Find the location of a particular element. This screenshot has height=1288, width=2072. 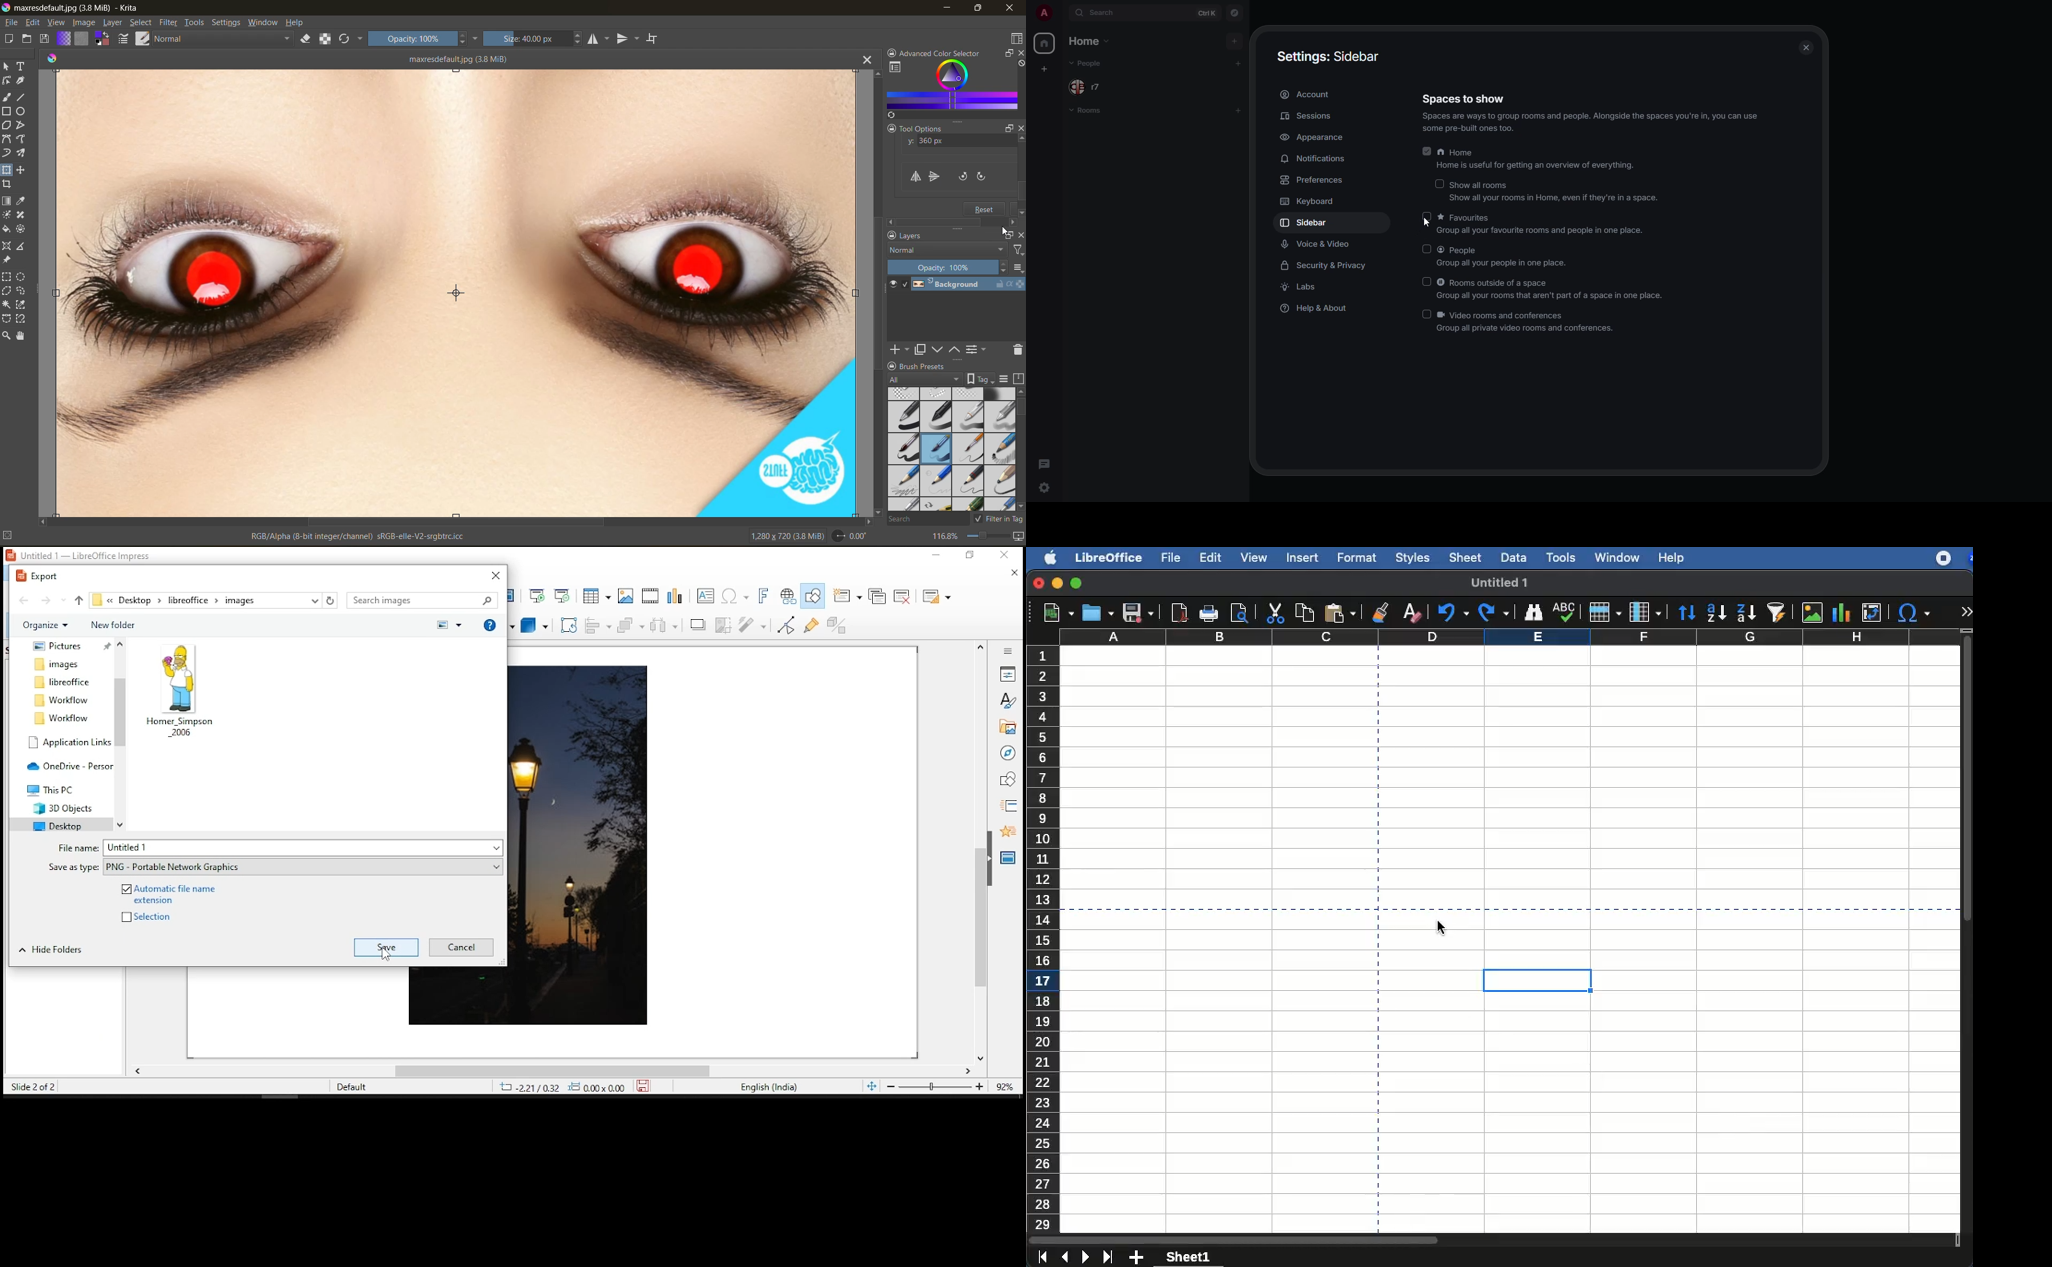

chart is located at coordinates (1842, 613).